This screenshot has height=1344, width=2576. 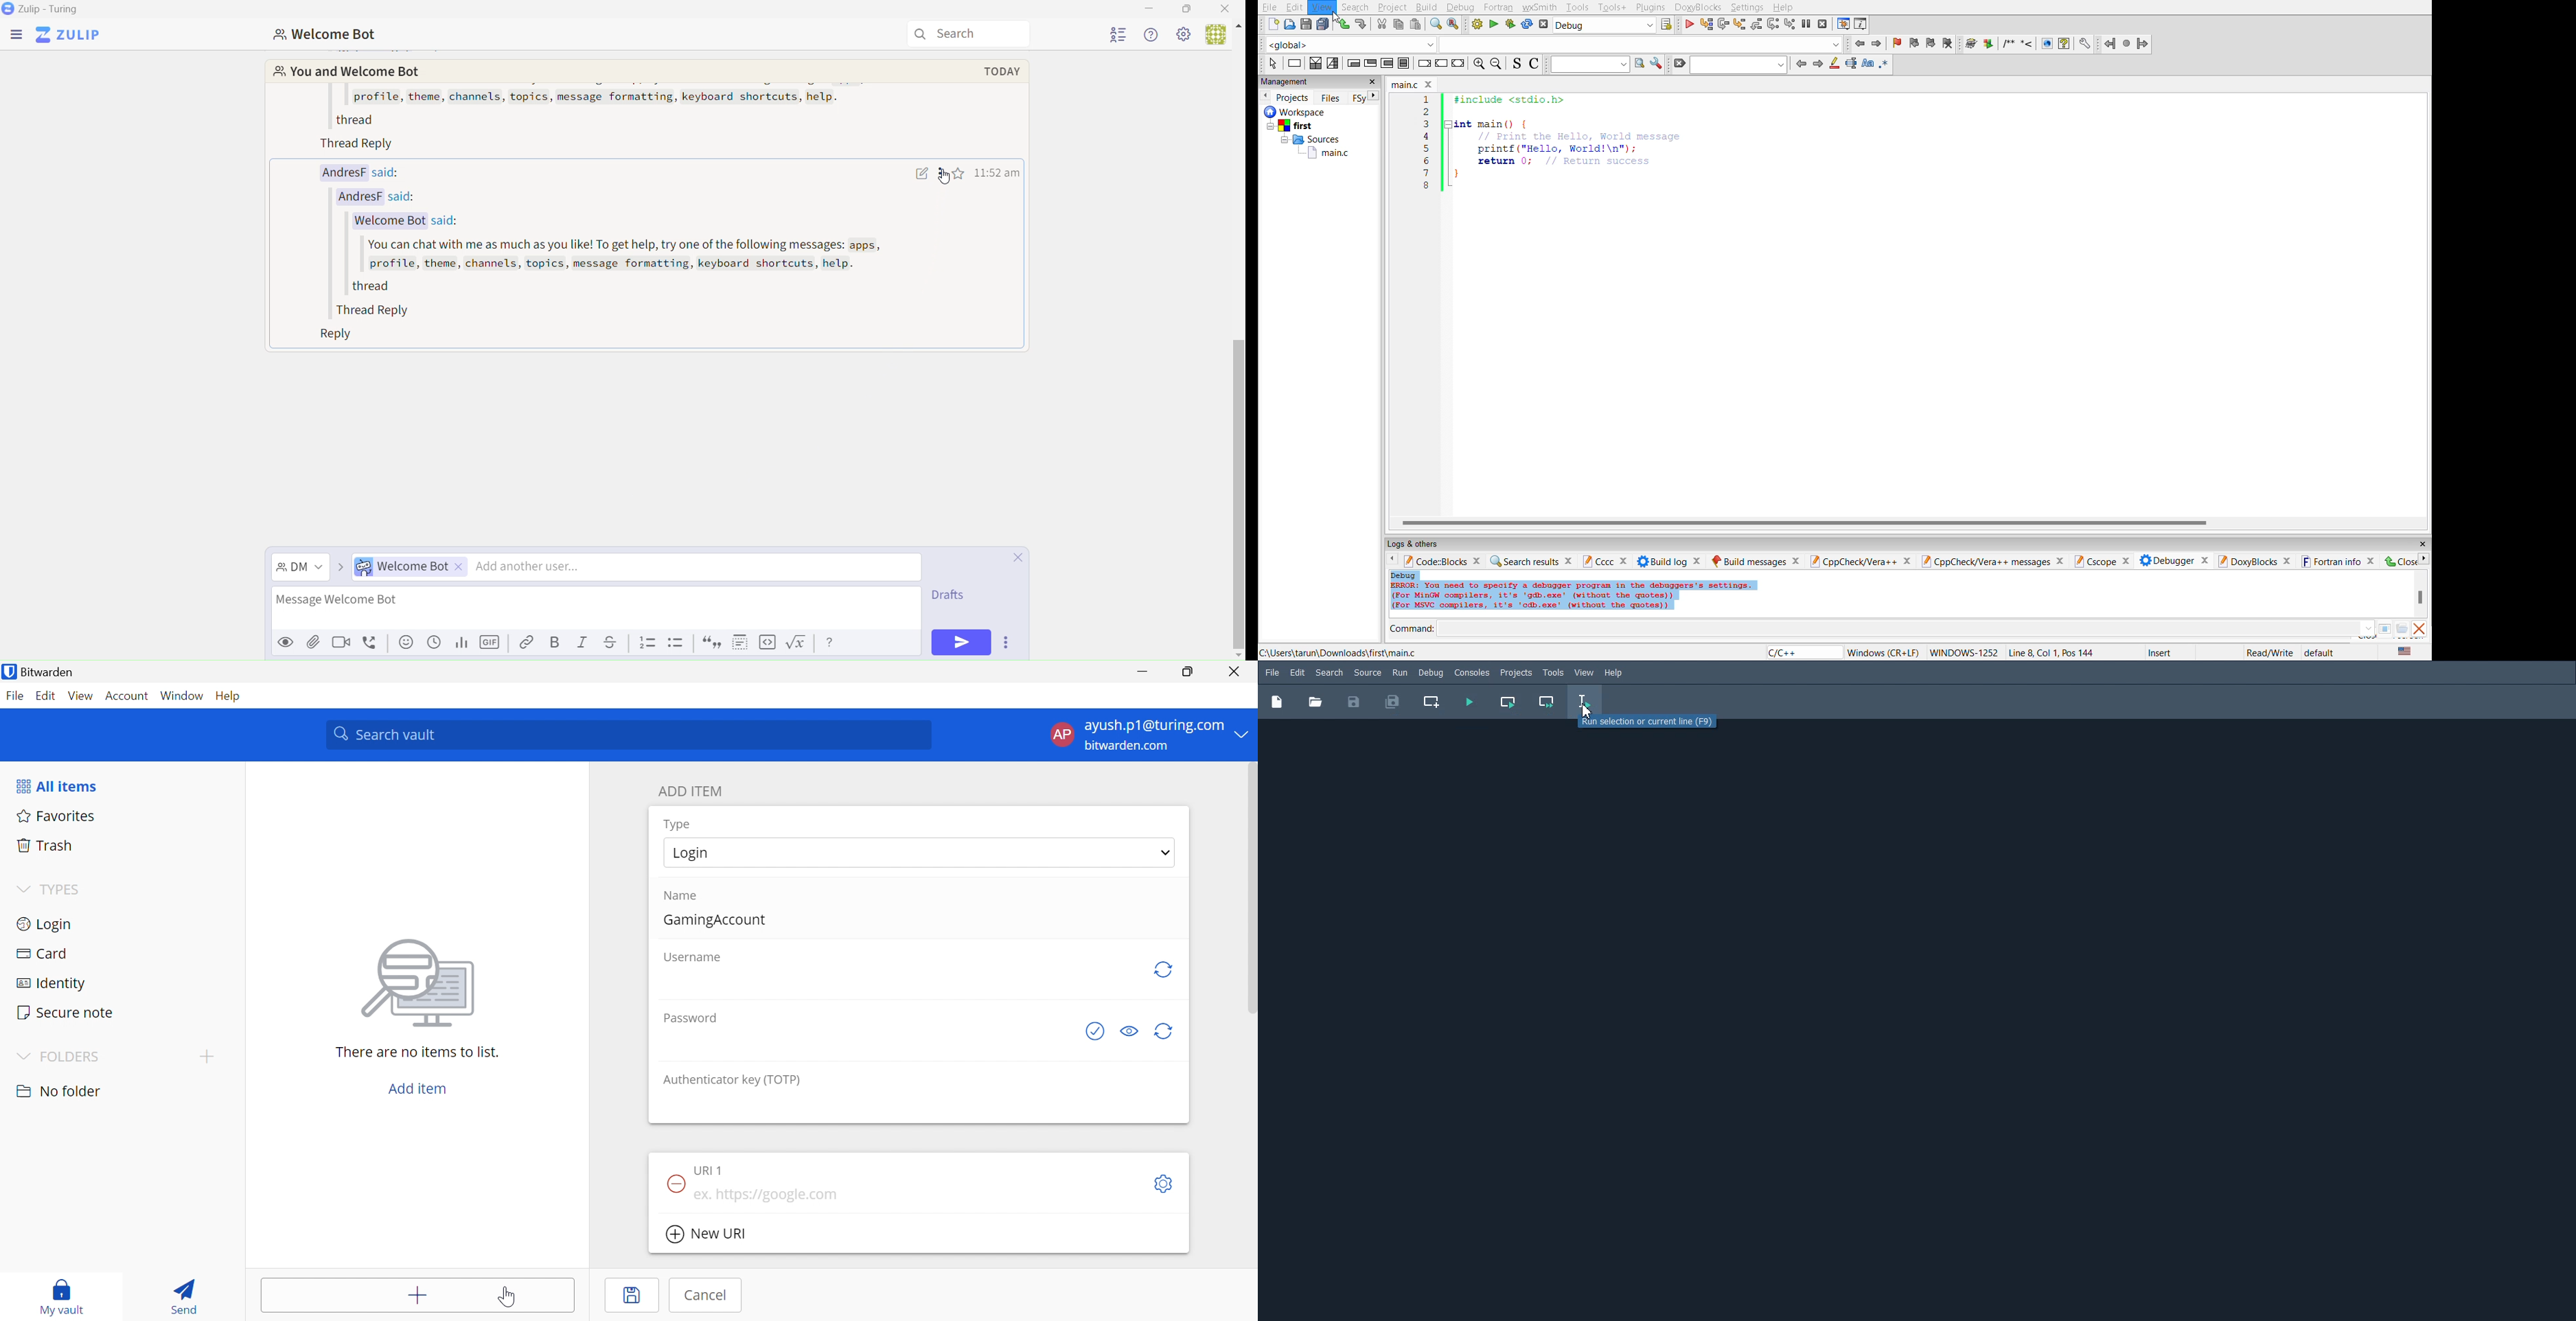 What do you see at coordinates (1368, 672) in the screenshot?
I see `Source` at bounding box center [1368, 672].